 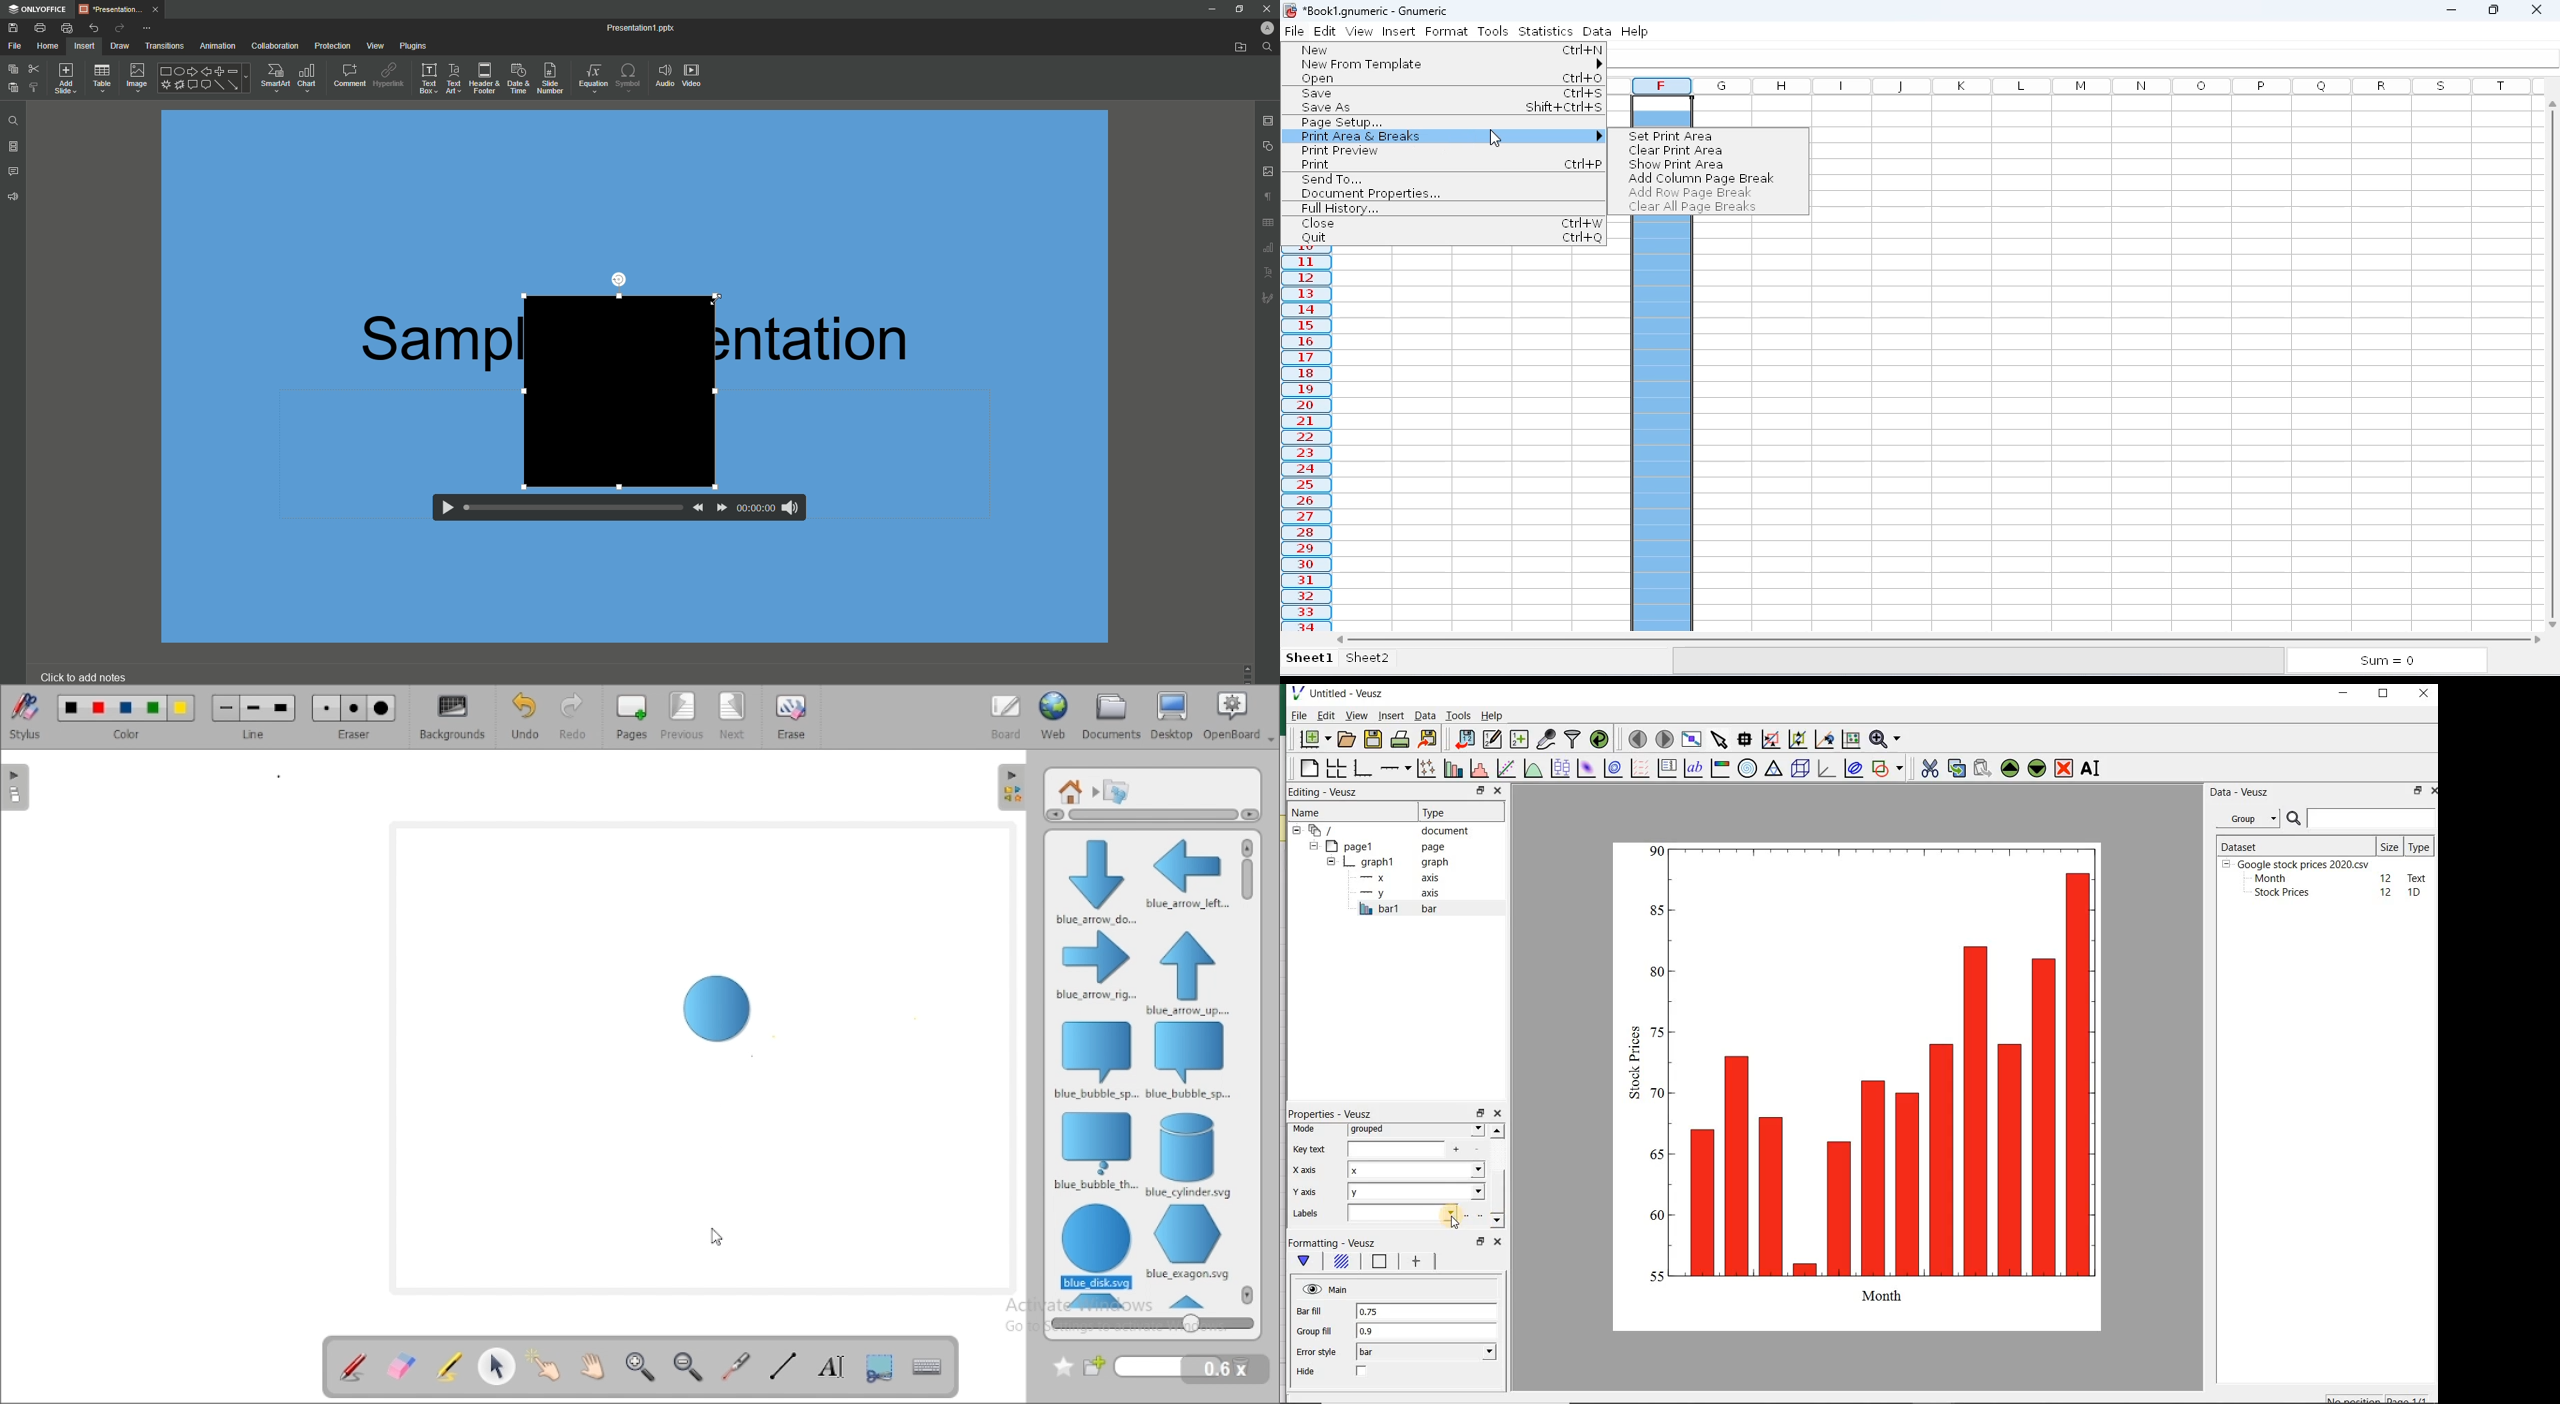 I want to click on More Options, so click(x=150, y=28).